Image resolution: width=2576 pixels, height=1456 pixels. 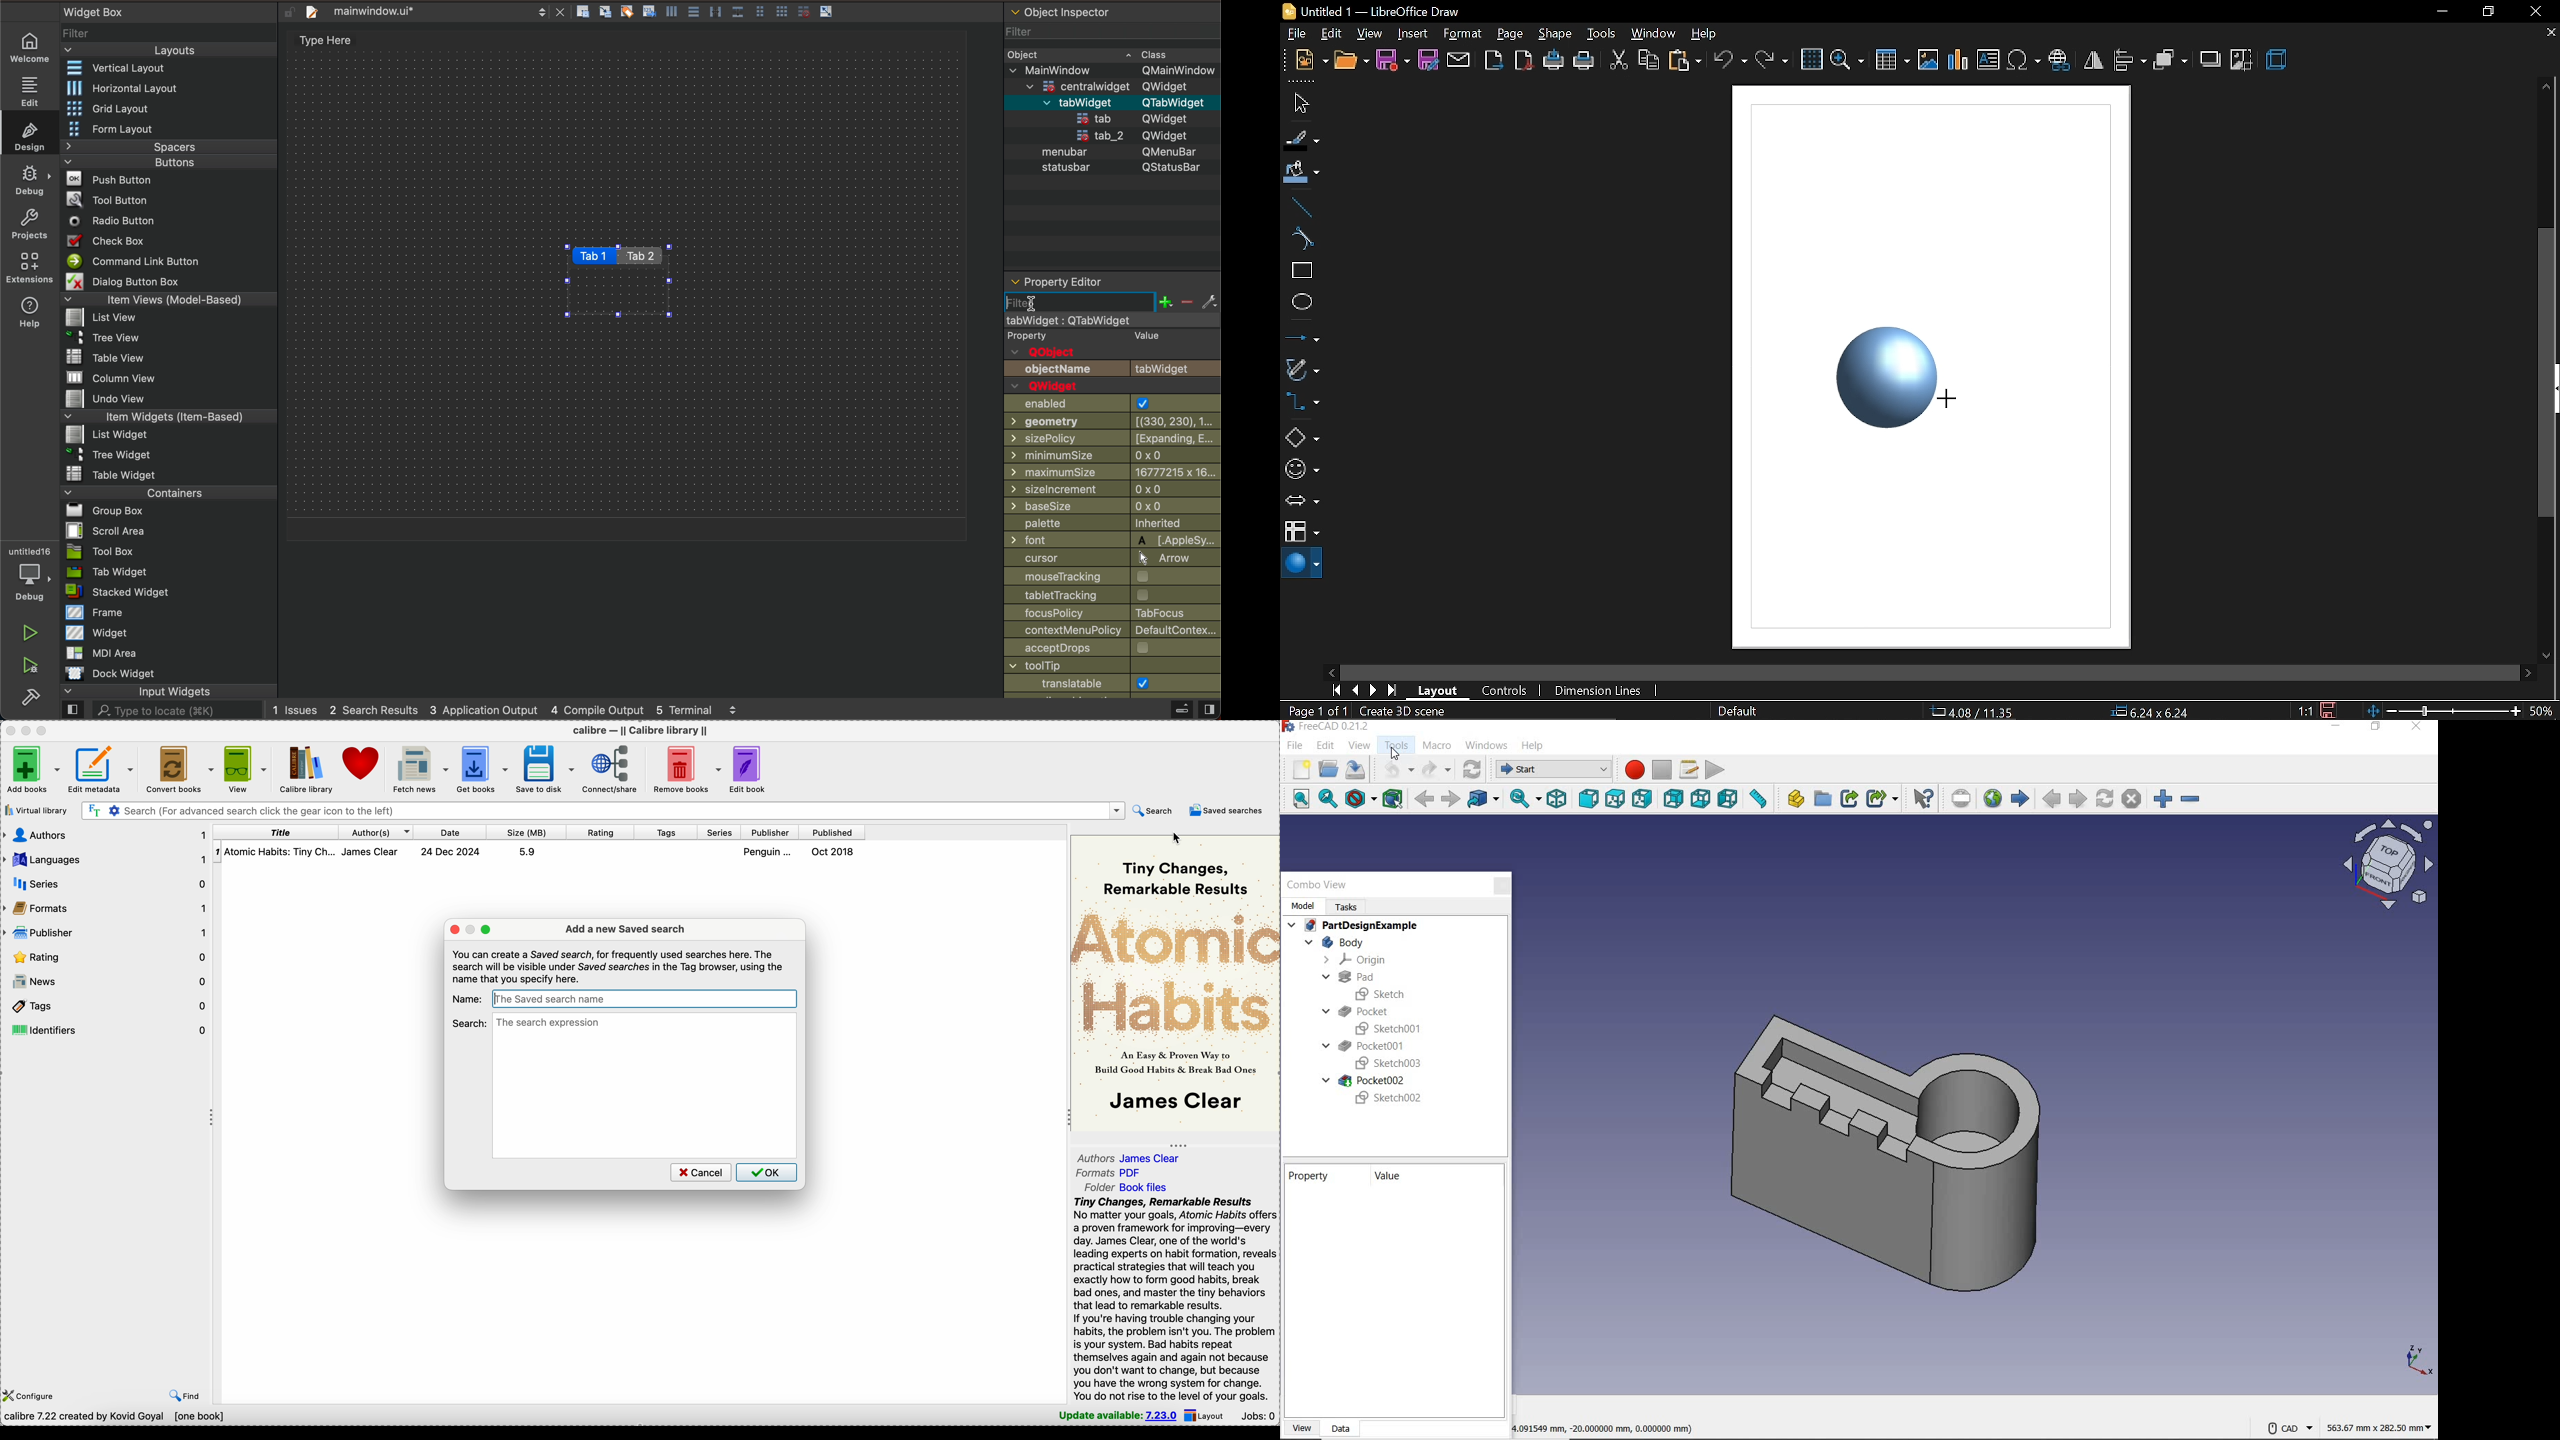 I want to click on Stop macro recording, so click(x=1661, y=766).